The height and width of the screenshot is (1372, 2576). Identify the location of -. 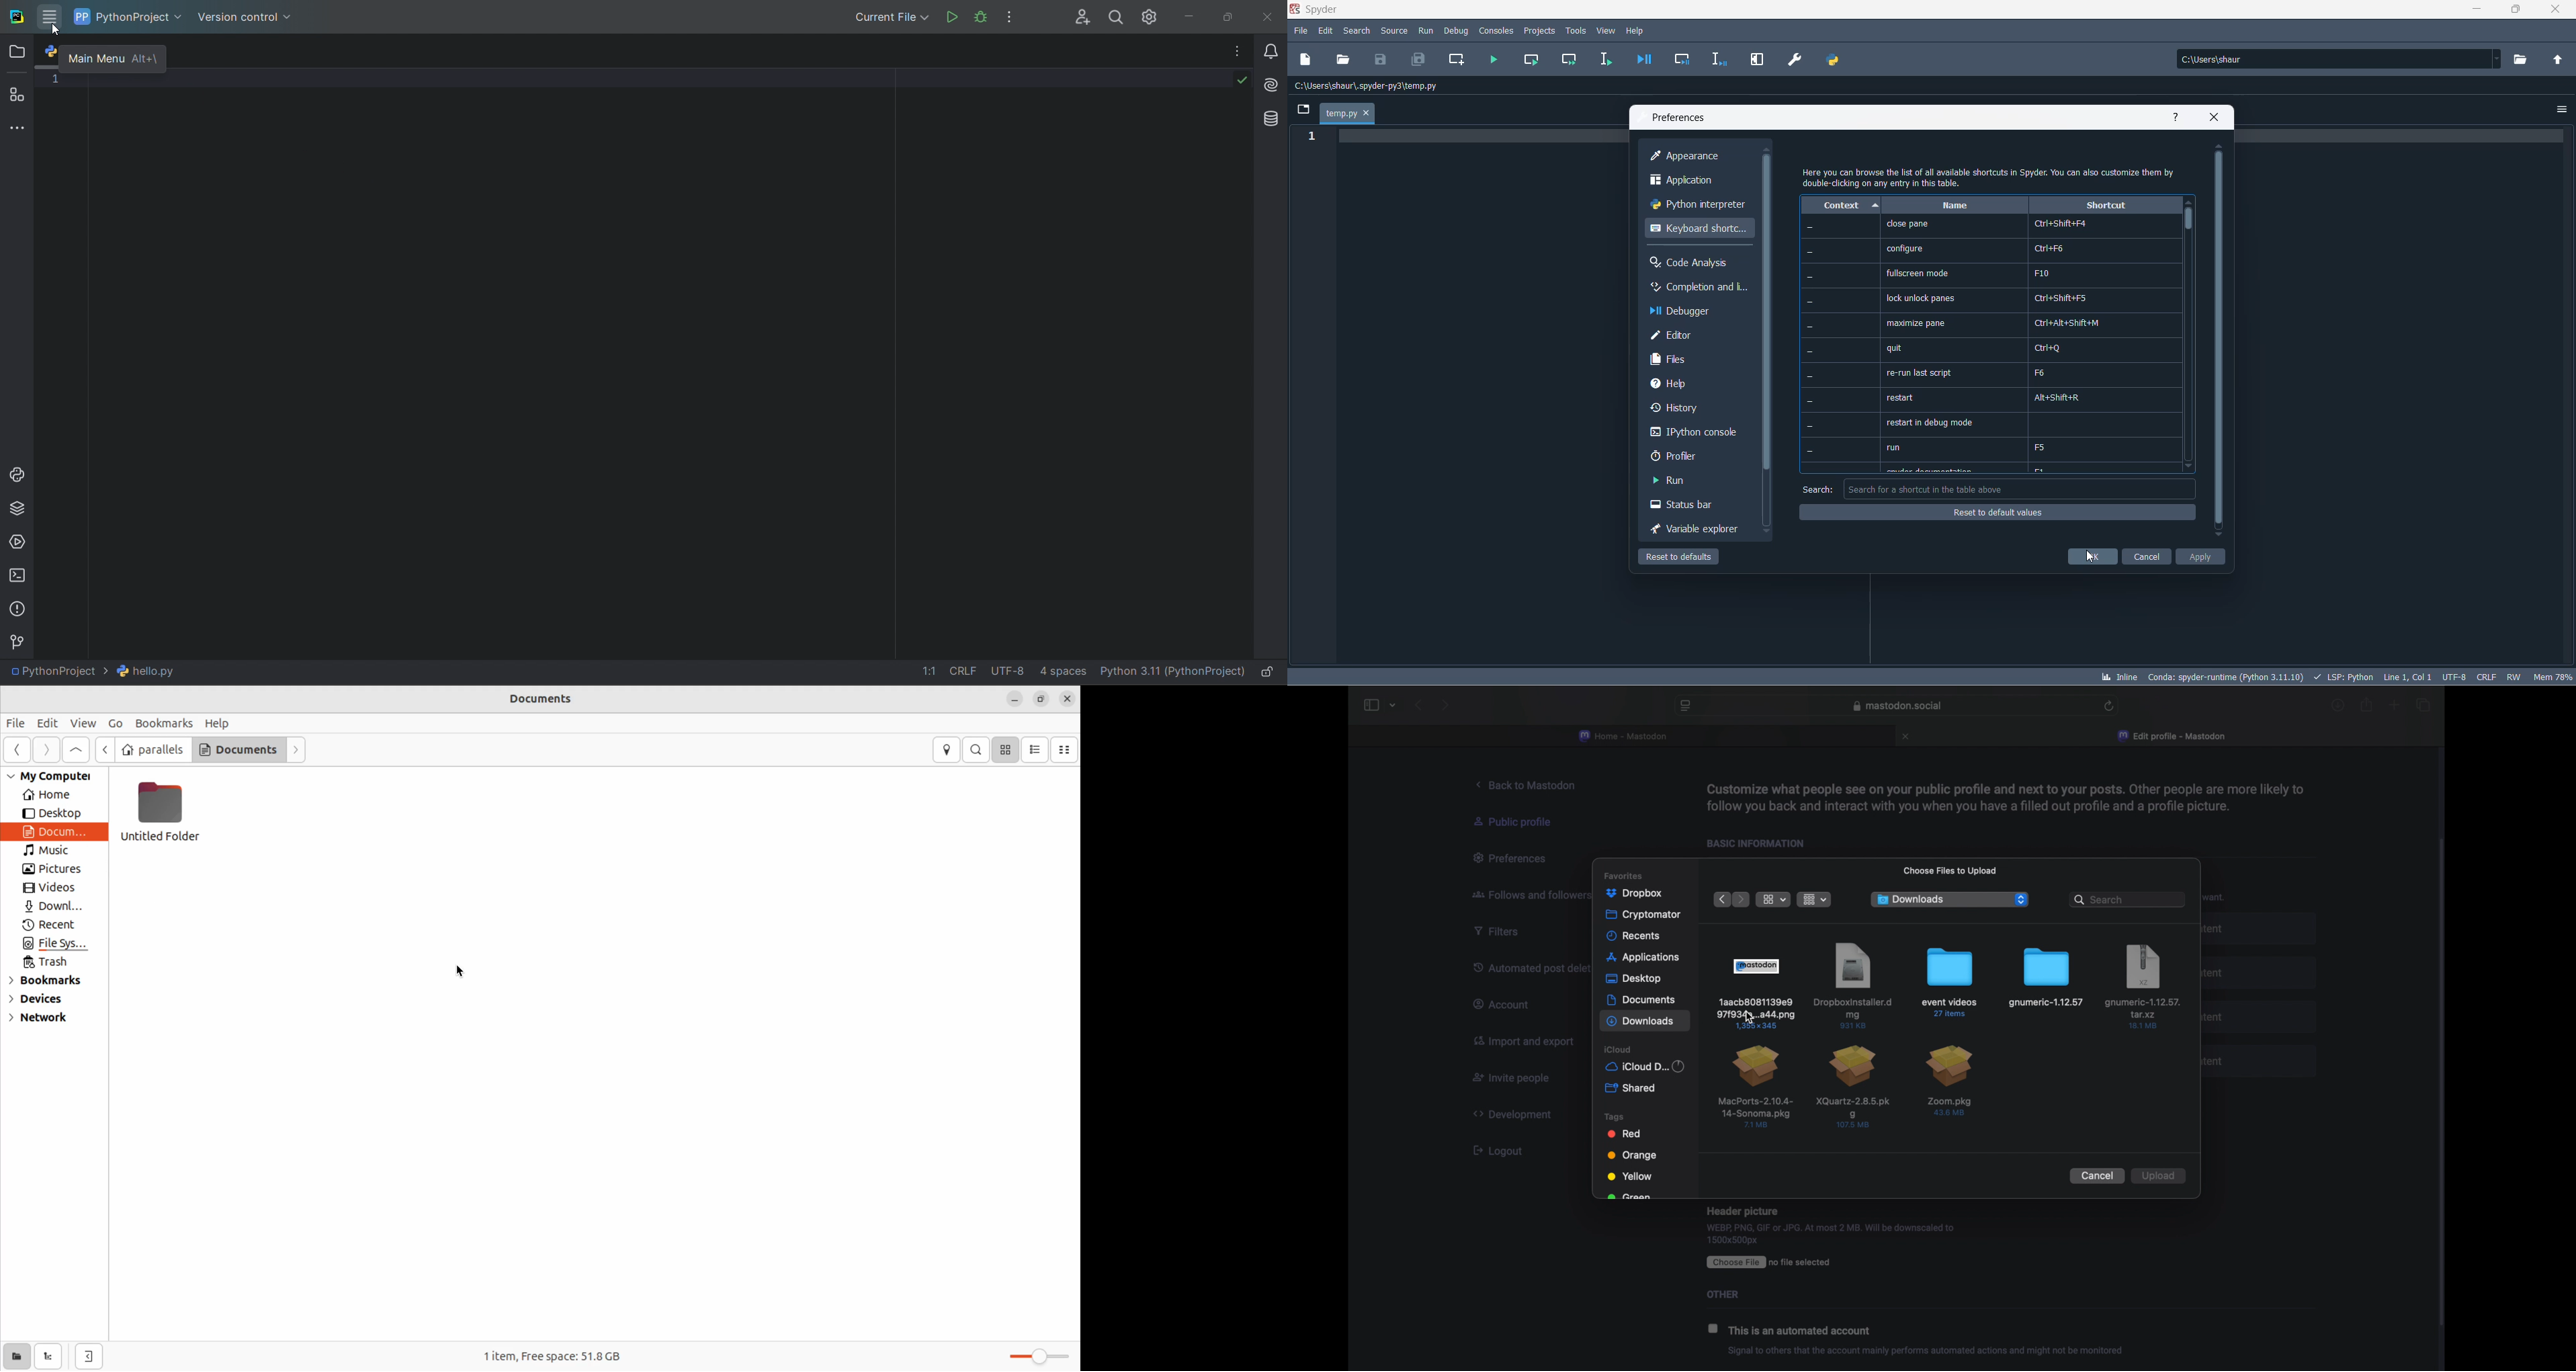
(1809, 327).